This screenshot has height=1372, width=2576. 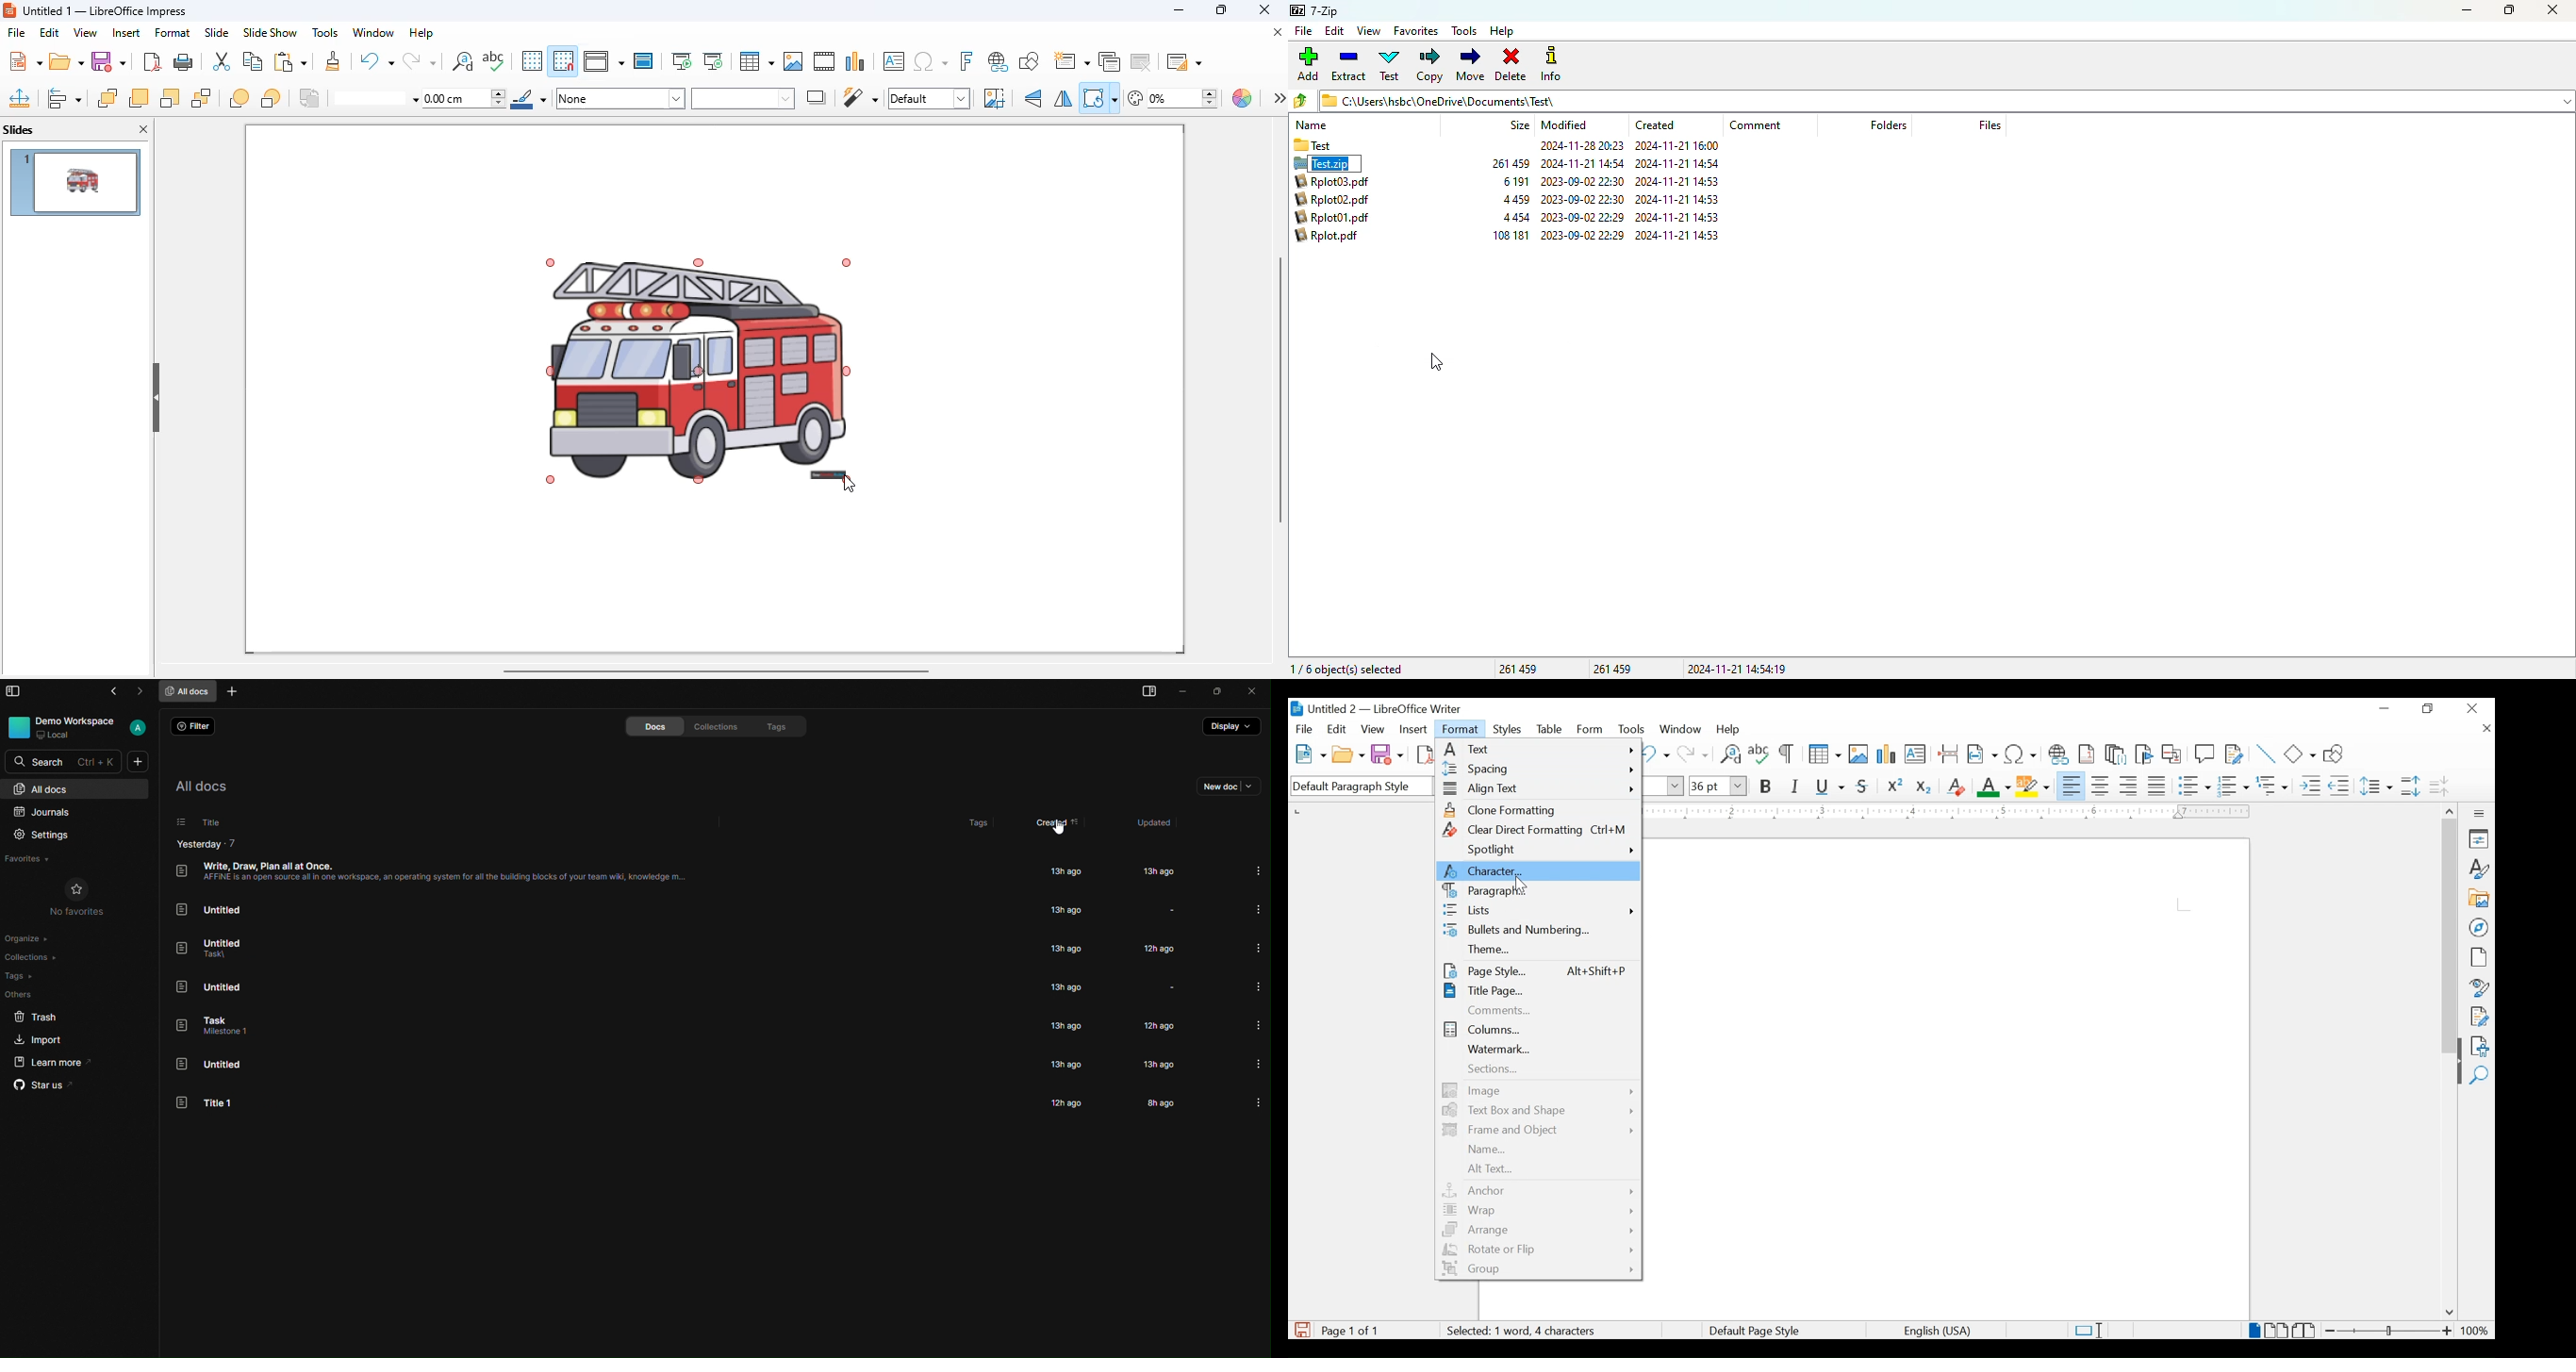 What do you see at coordinates (1232, 726) in the screenshot?
I see `display` at bounding box center [1232, 726].